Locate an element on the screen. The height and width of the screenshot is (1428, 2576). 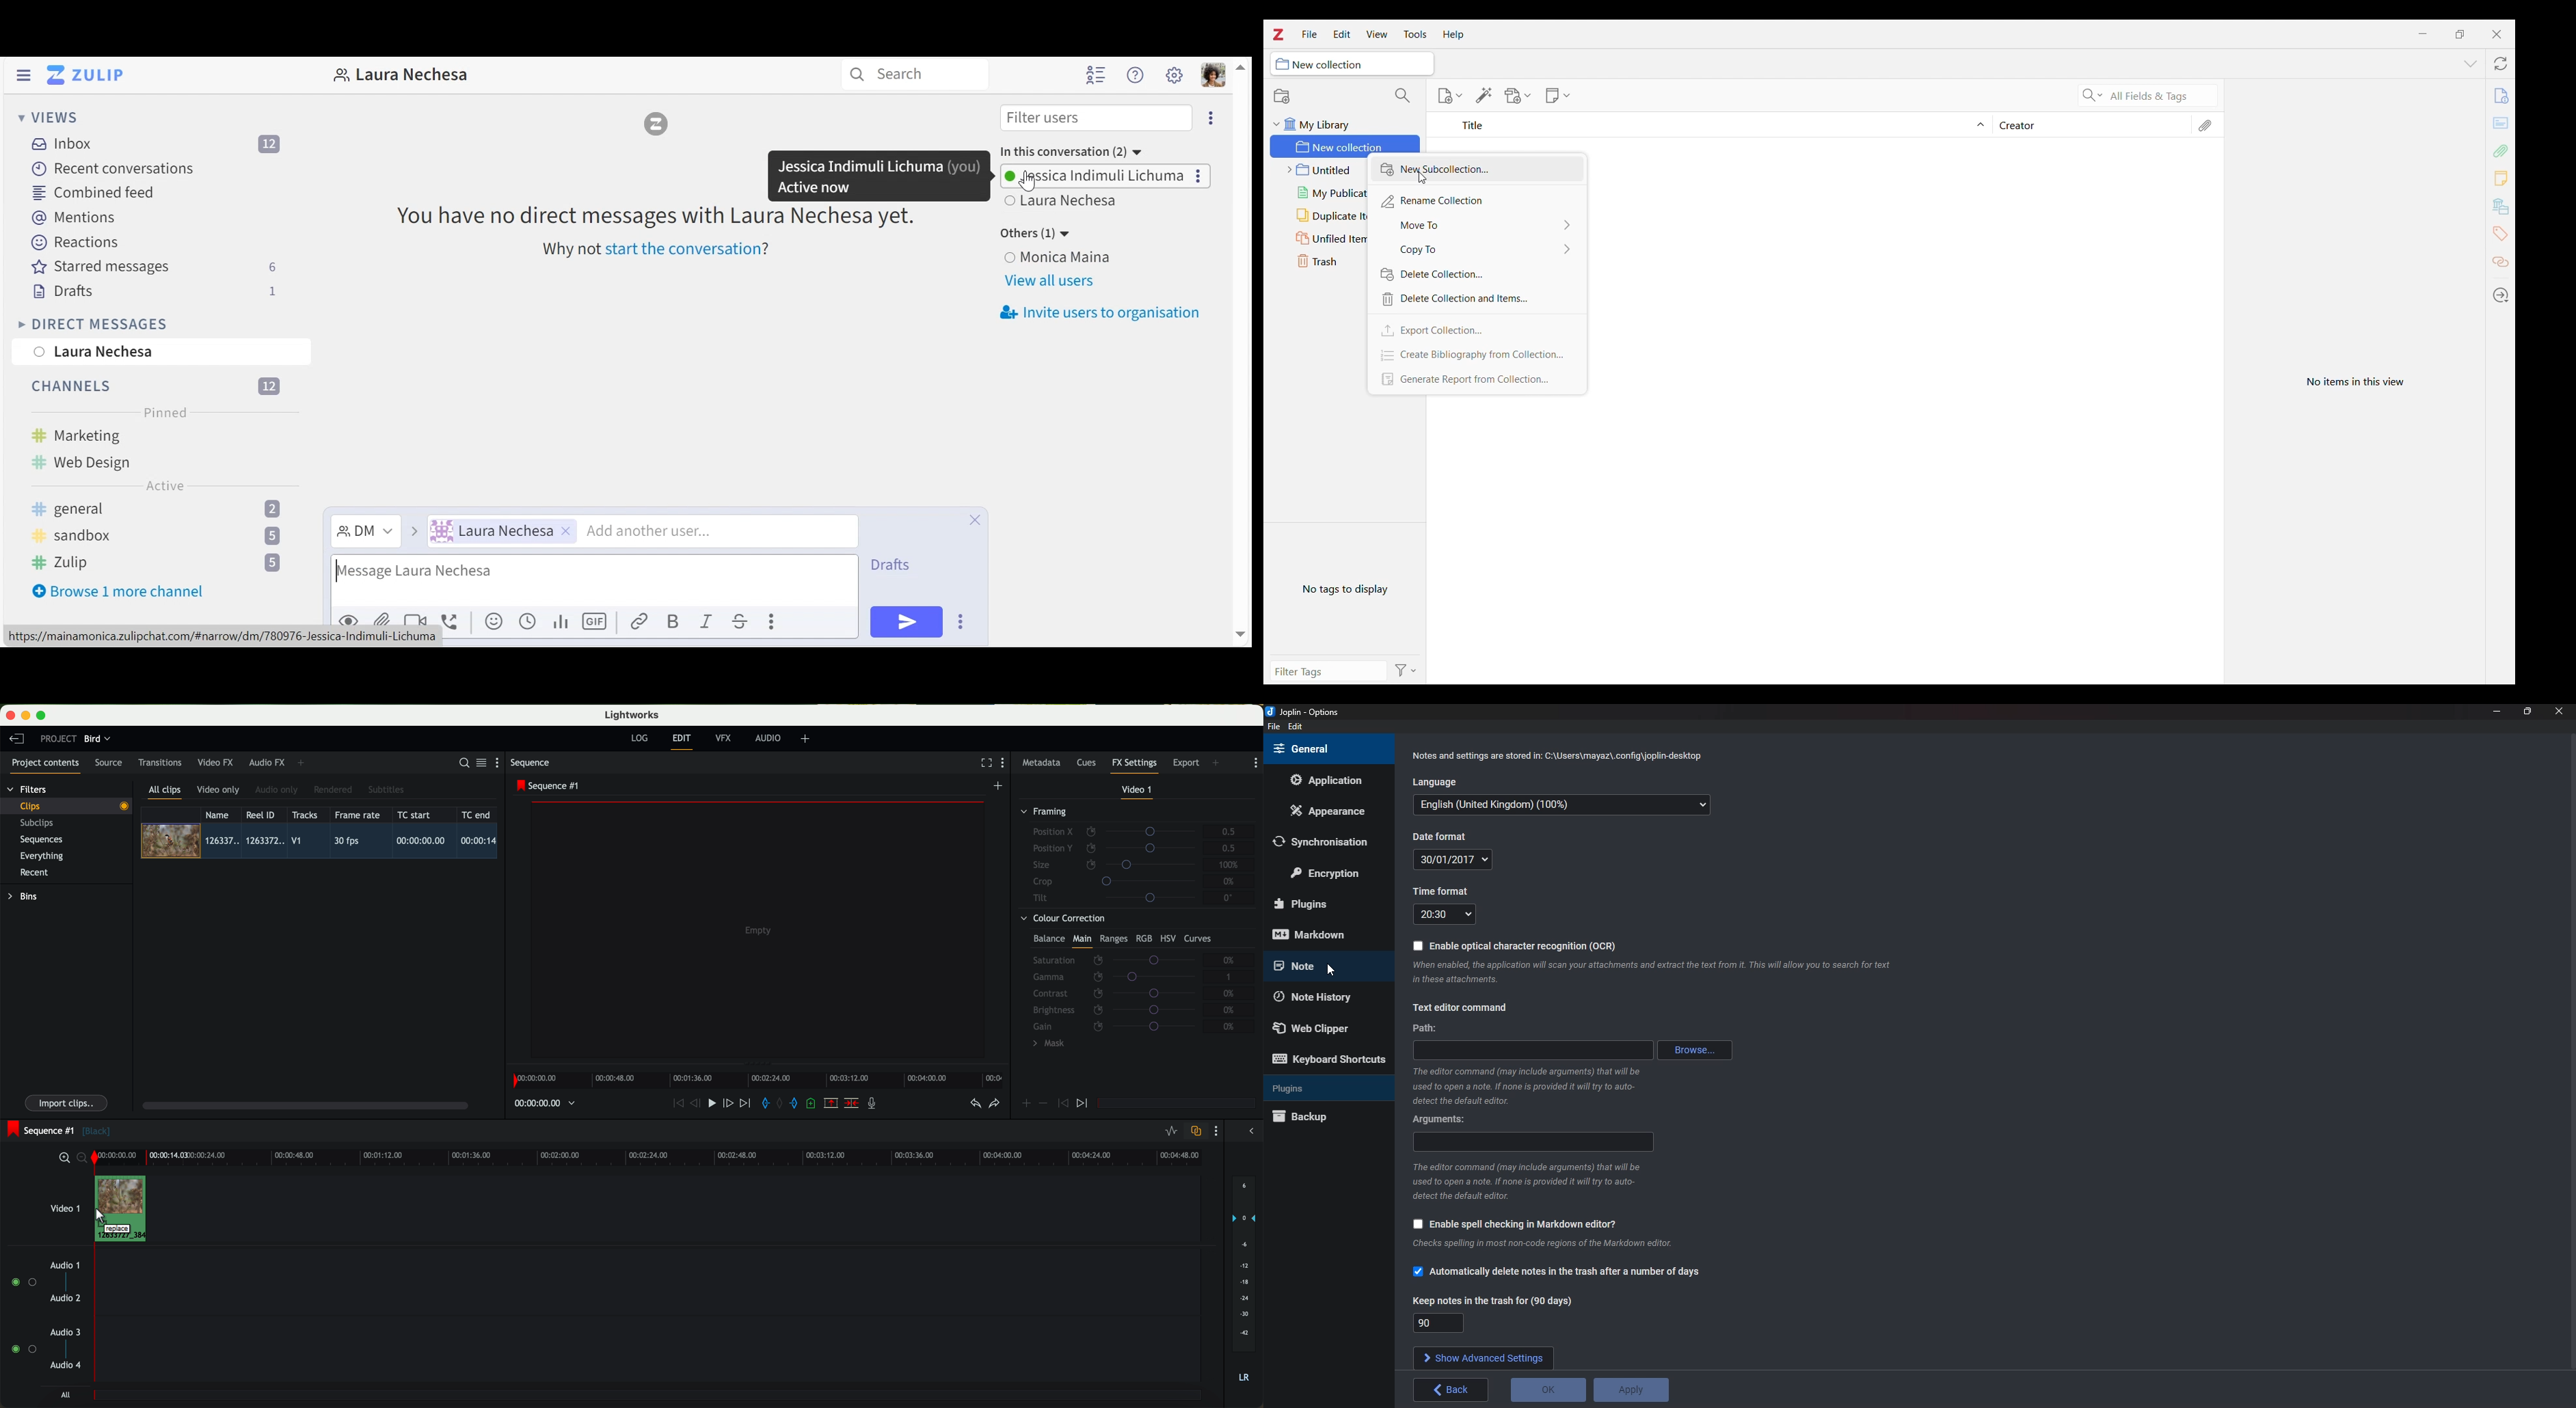
Arguments is located at coordinates (1446, 1118).